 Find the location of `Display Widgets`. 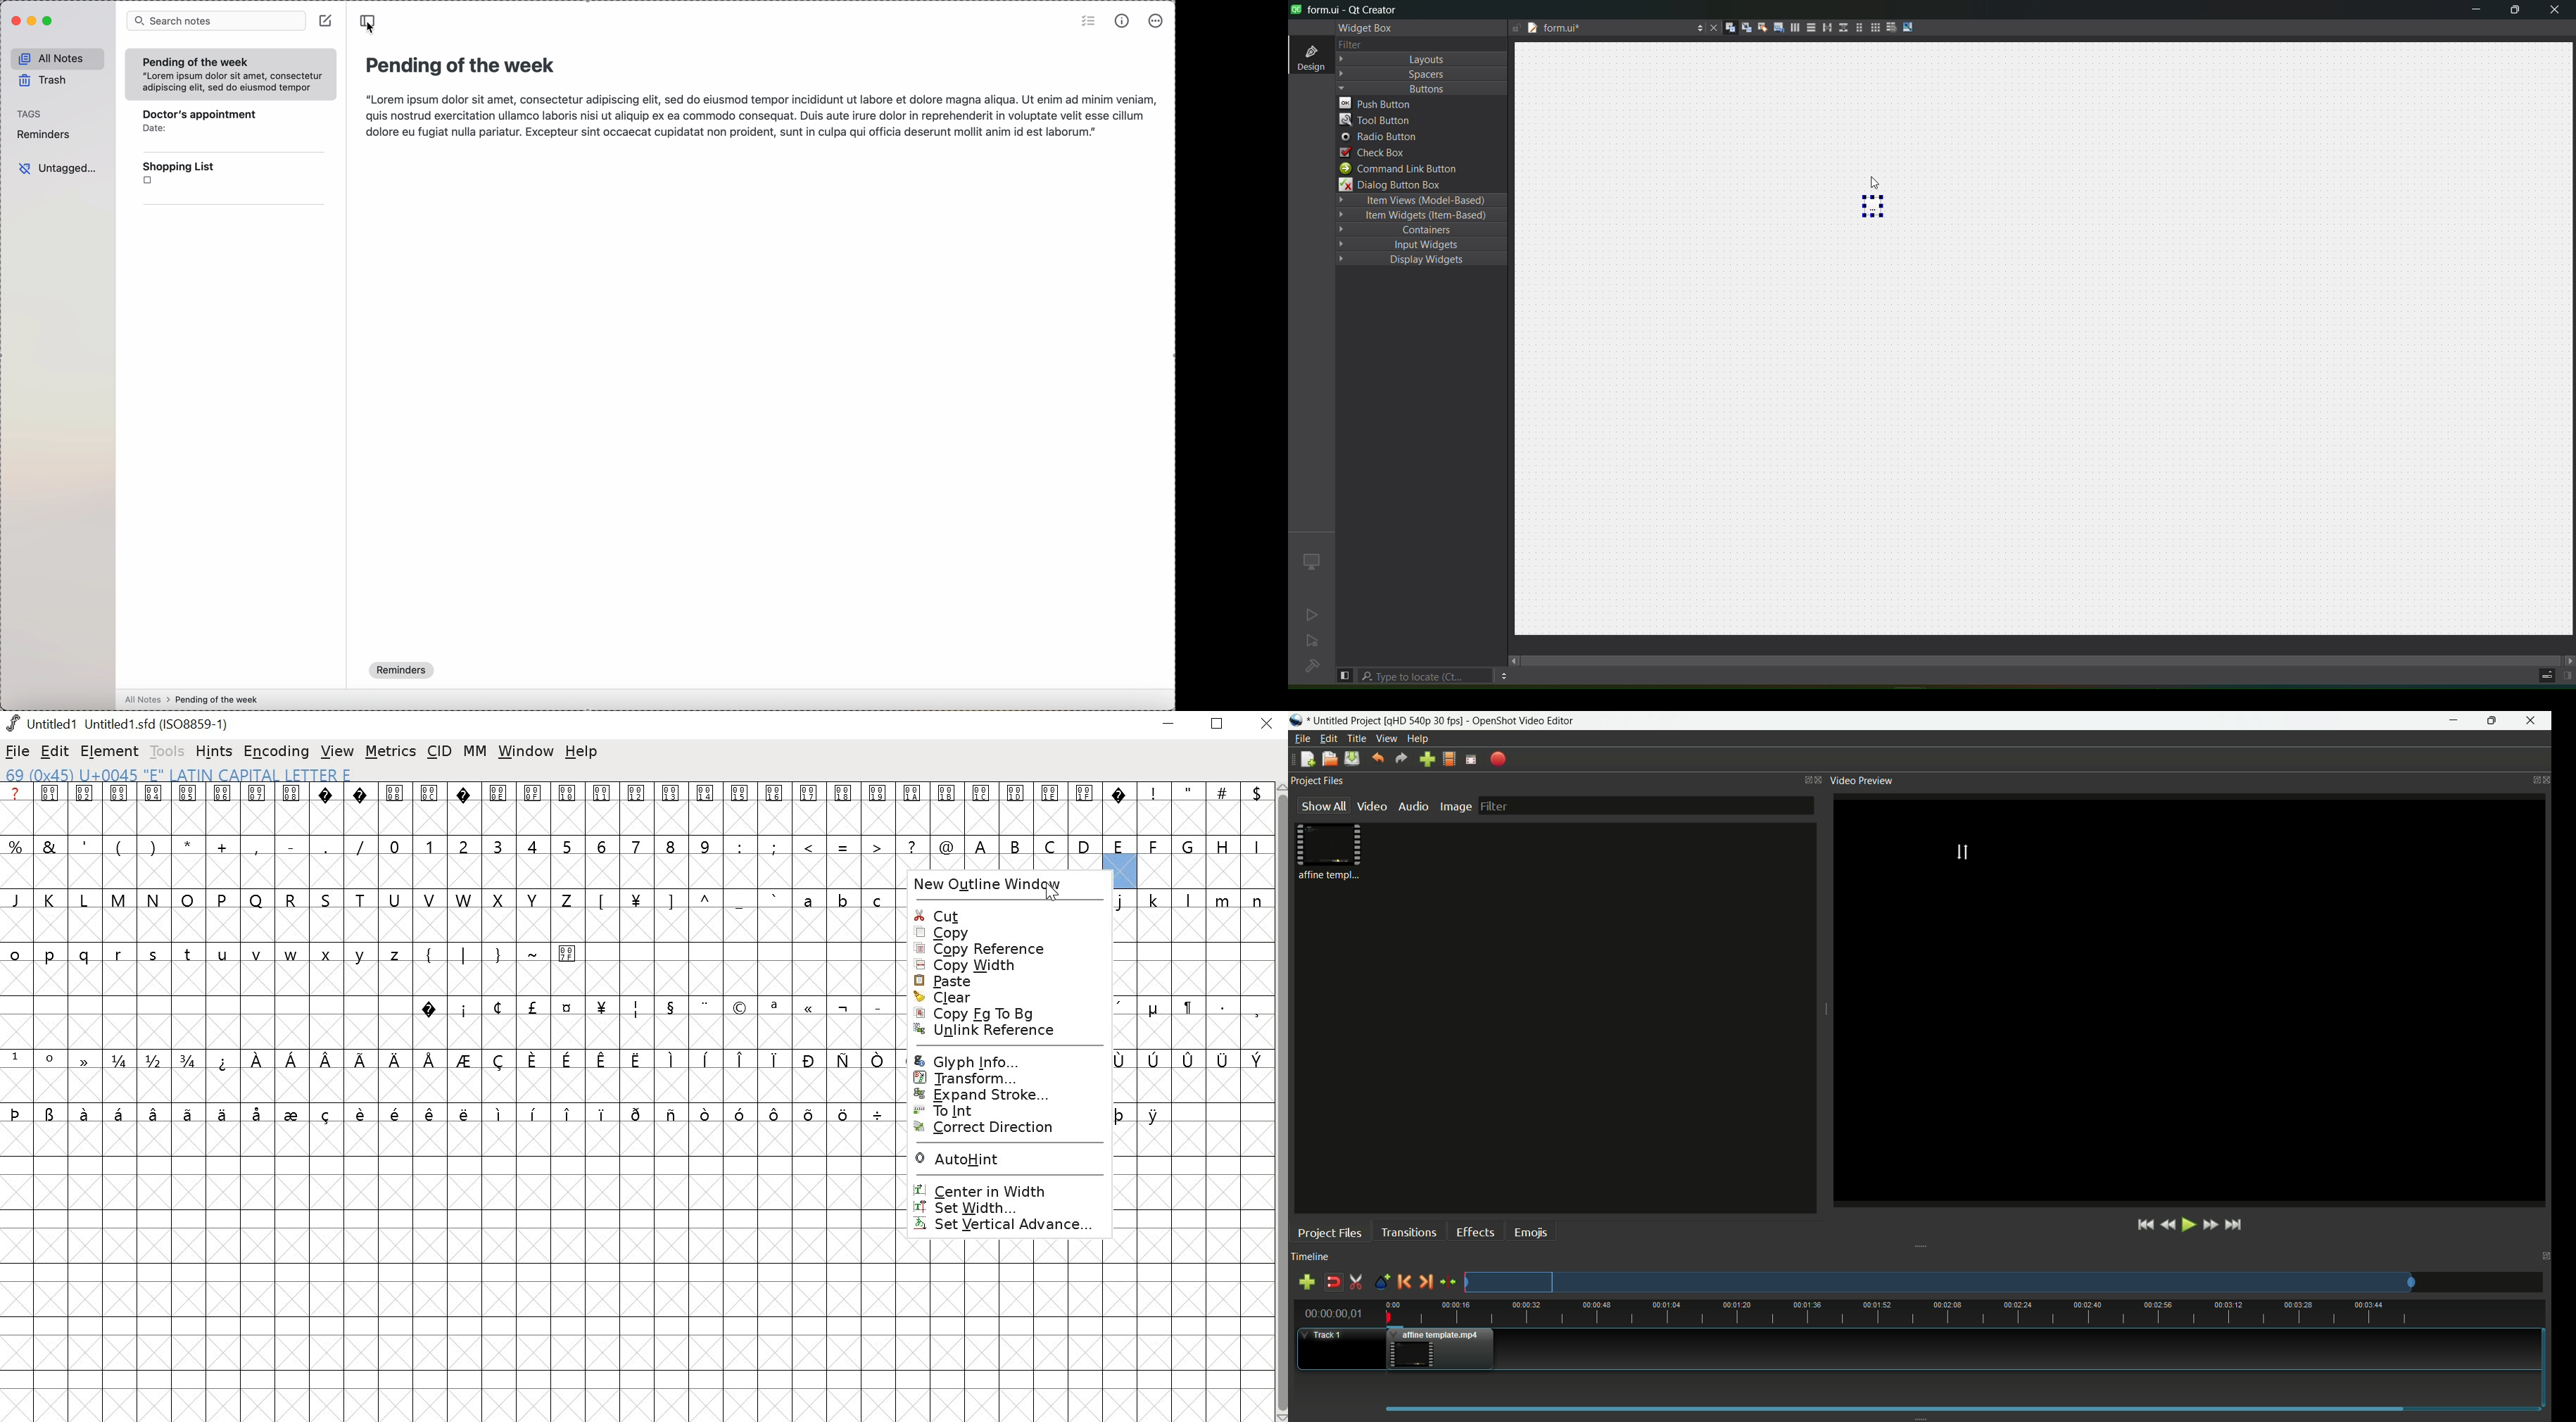

Display Widgets is located at coordinates (1425, 264).